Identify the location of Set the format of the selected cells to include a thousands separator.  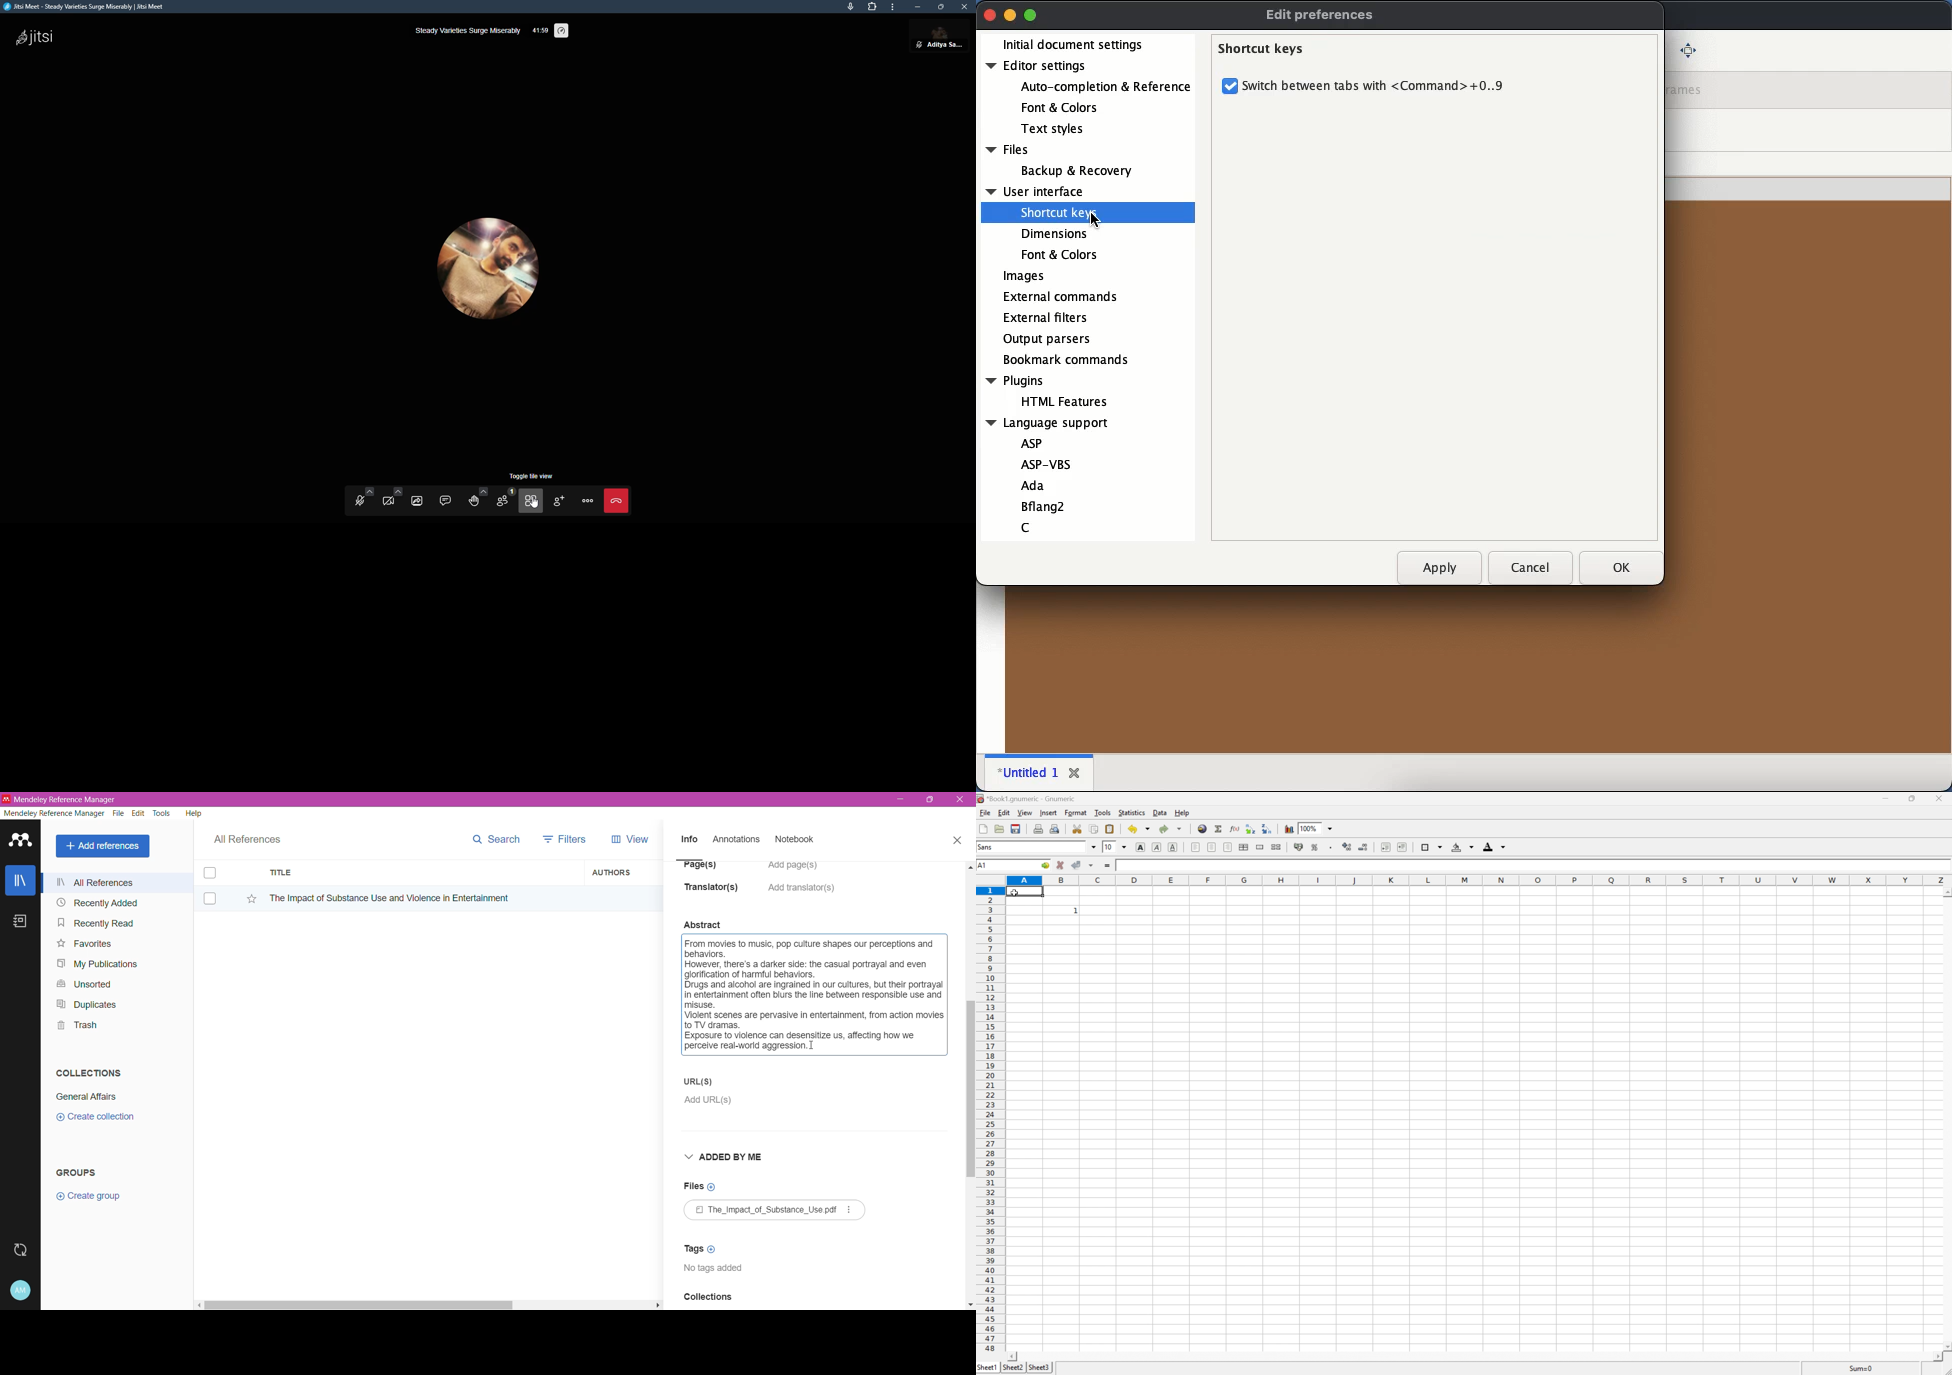
(1331, 849).